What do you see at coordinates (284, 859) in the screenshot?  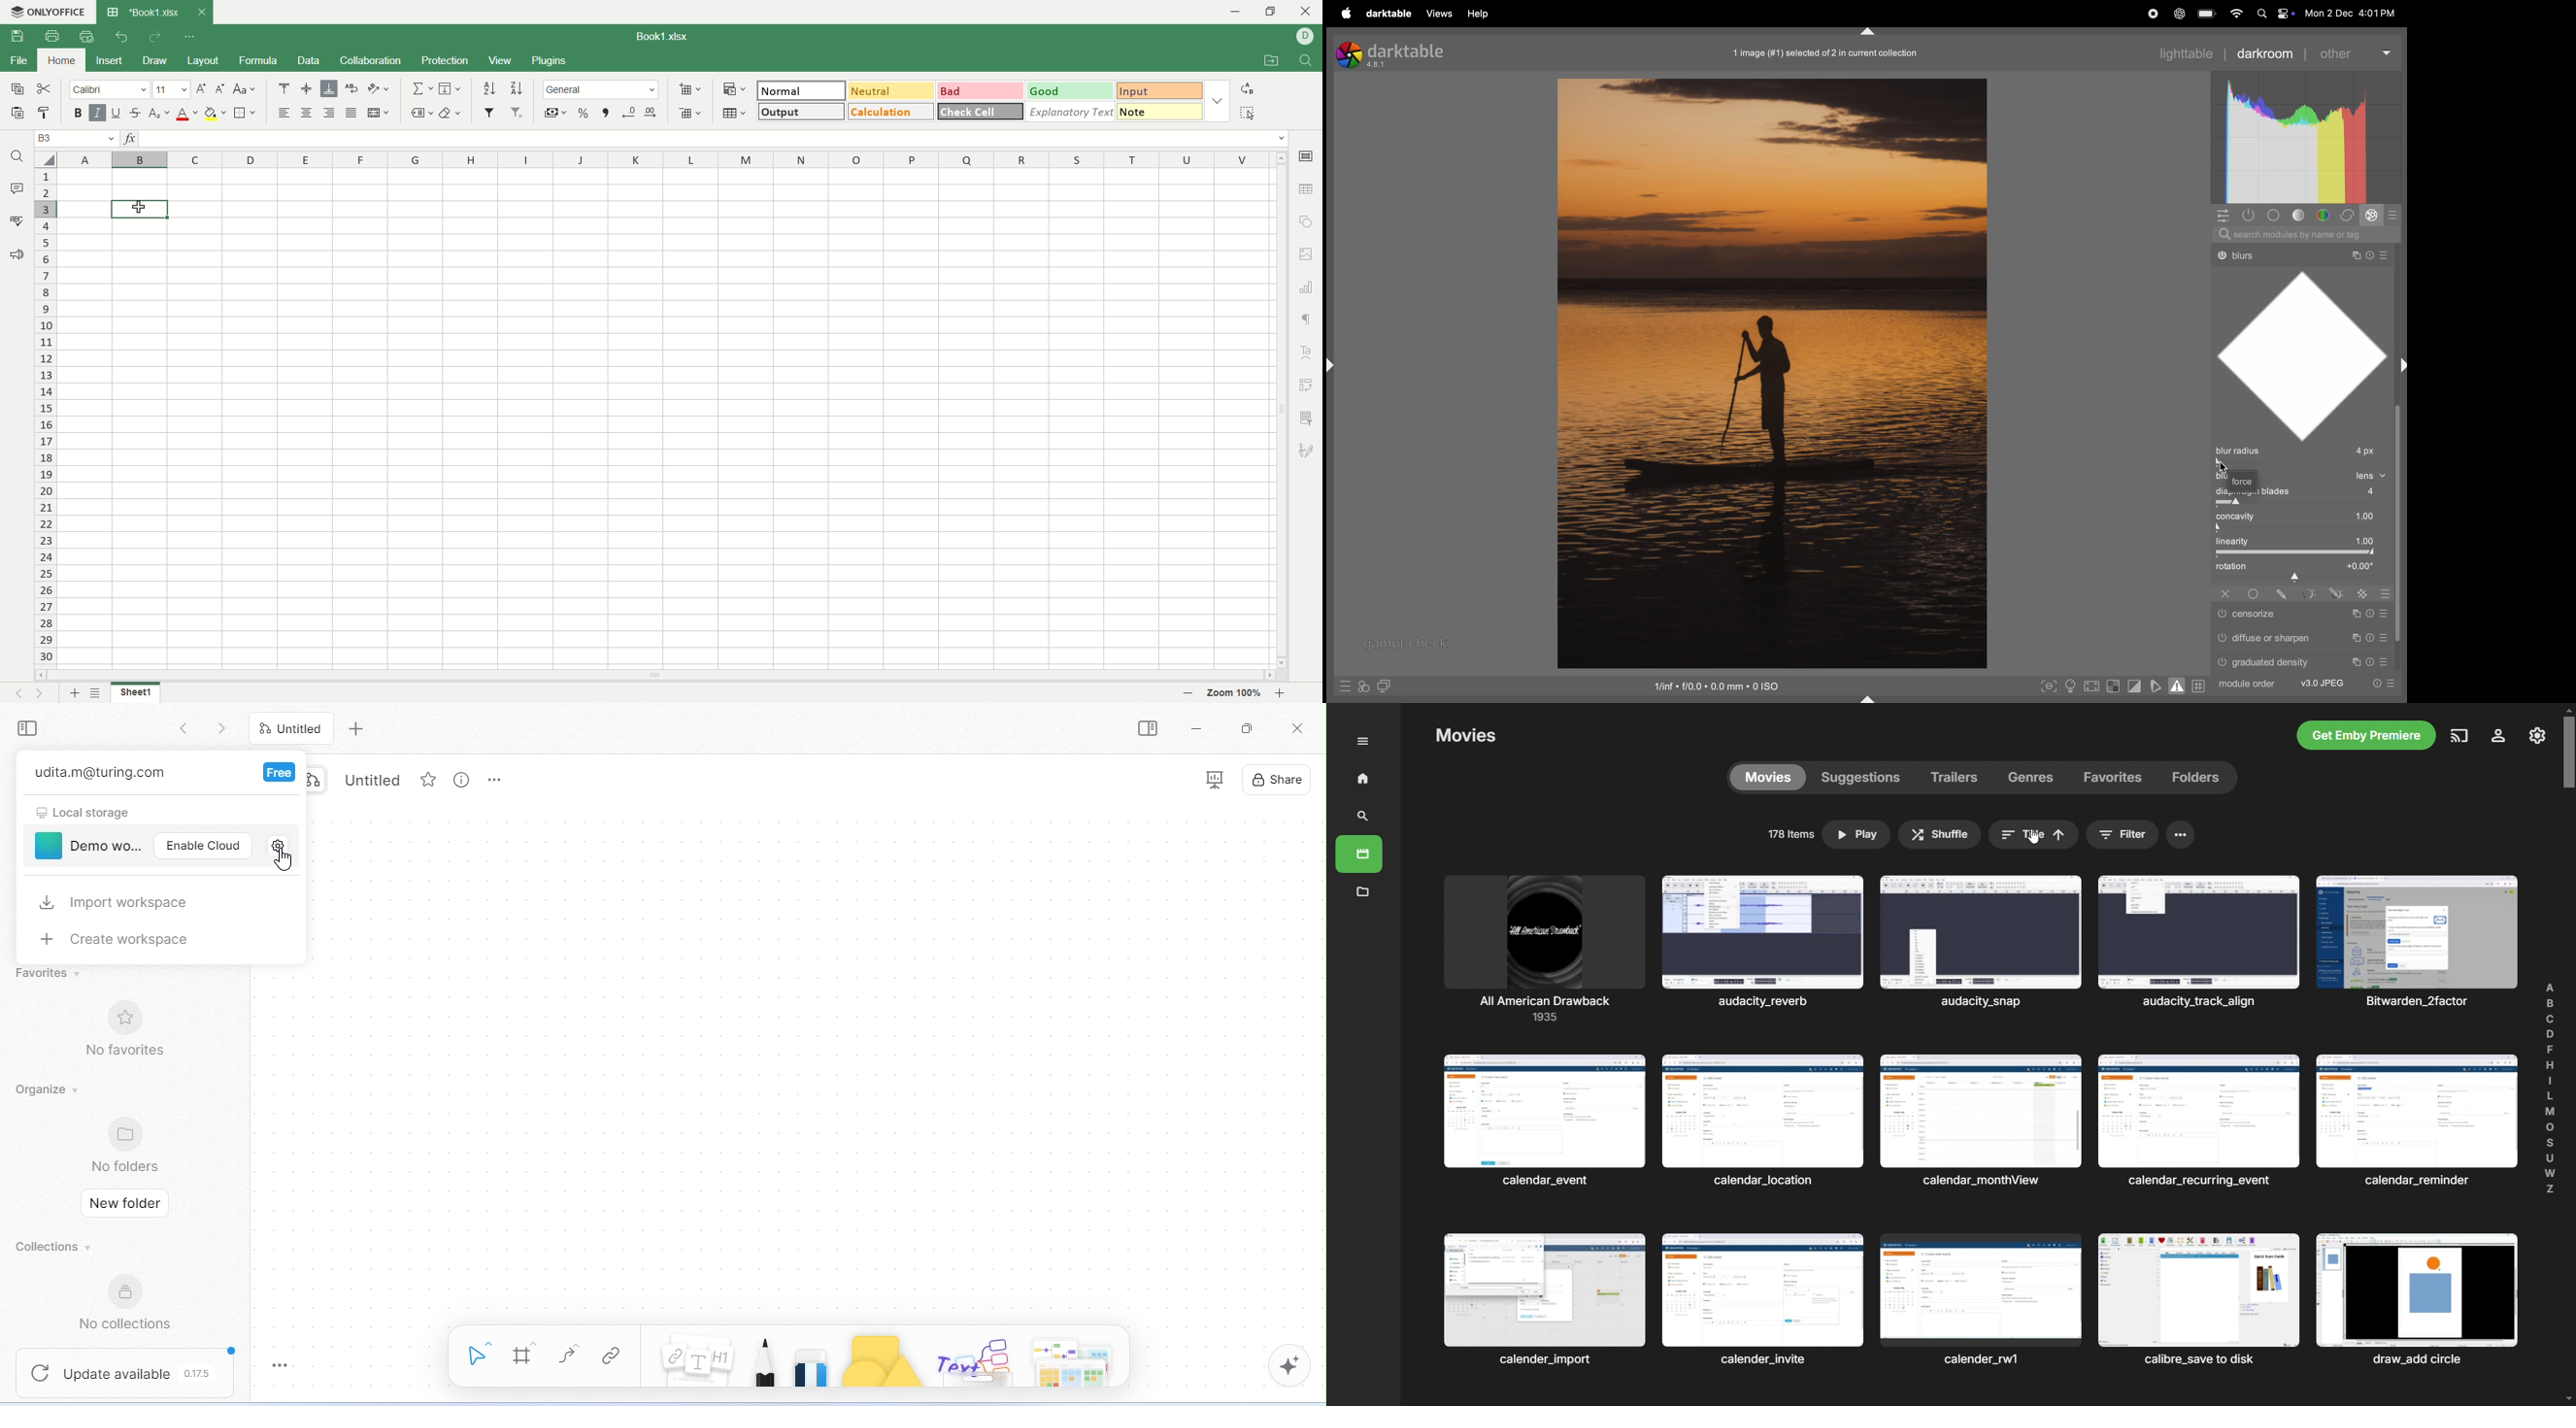 I see `cursor` at bounding box center [284, 859].